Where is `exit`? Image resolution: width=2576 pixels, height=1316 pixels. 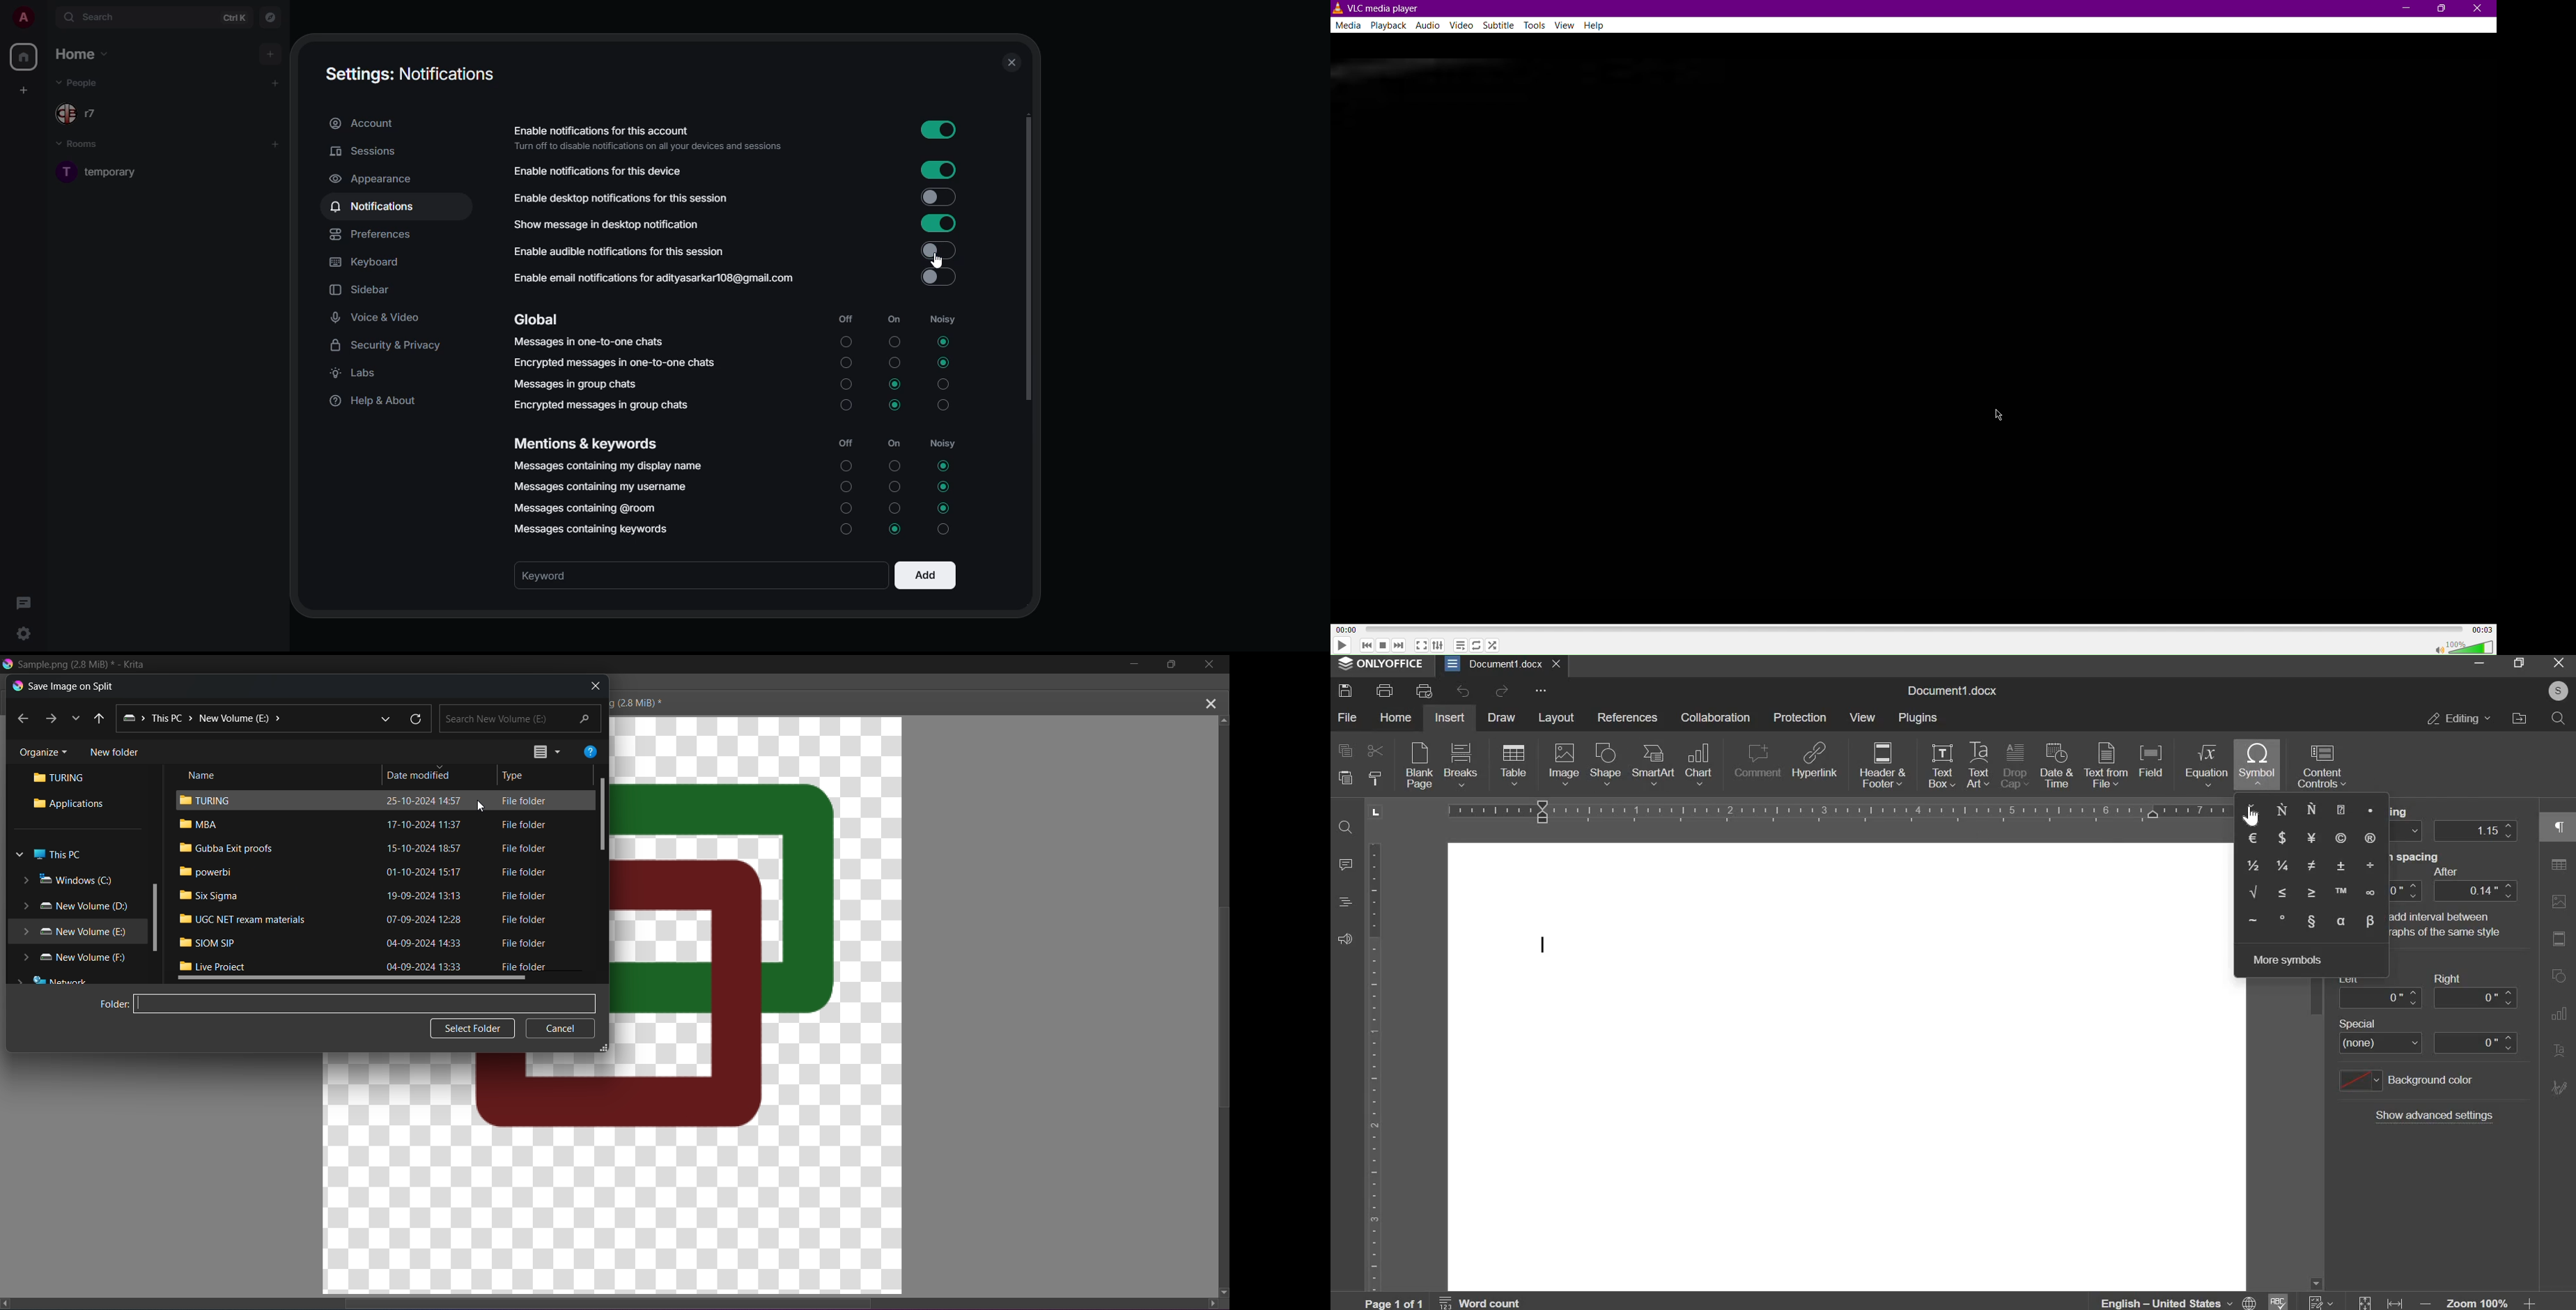
exit is located at coordinates (2558, 662).